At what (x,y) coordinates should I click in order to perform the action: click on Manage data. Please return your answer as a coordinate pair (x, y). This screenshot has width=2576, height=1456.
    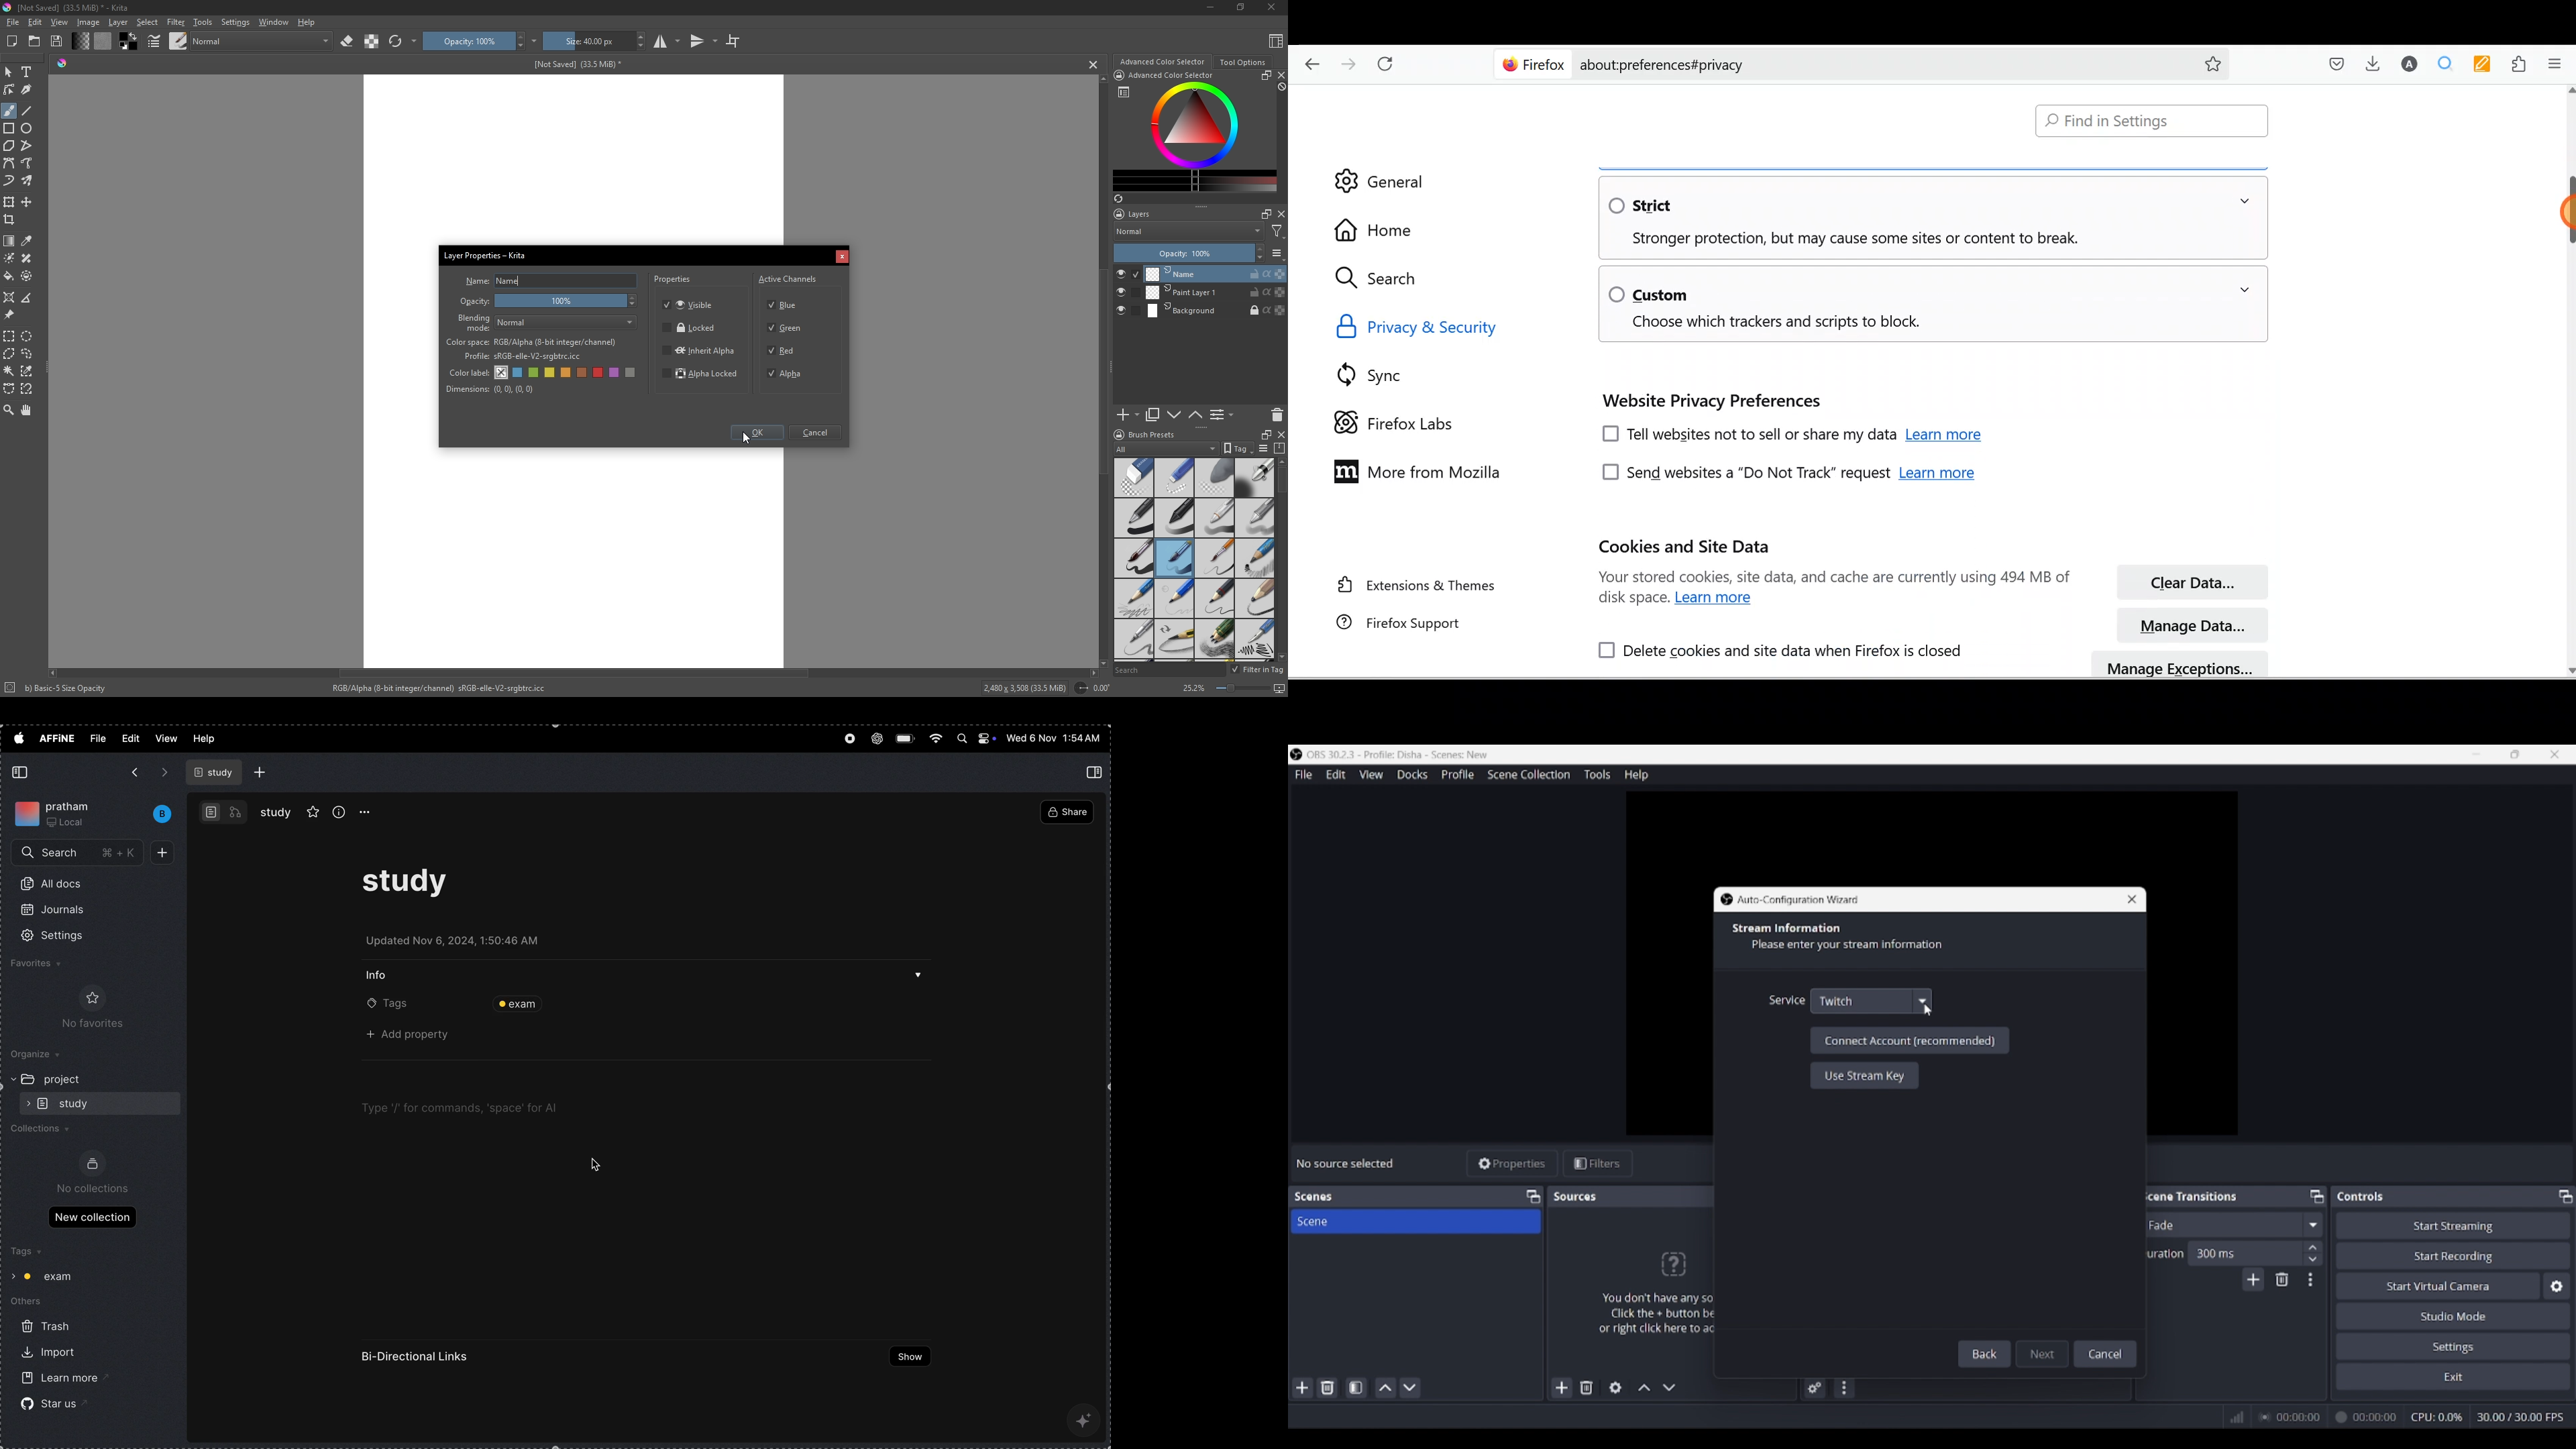
    Looking at the image, I should click on (2192, 626).